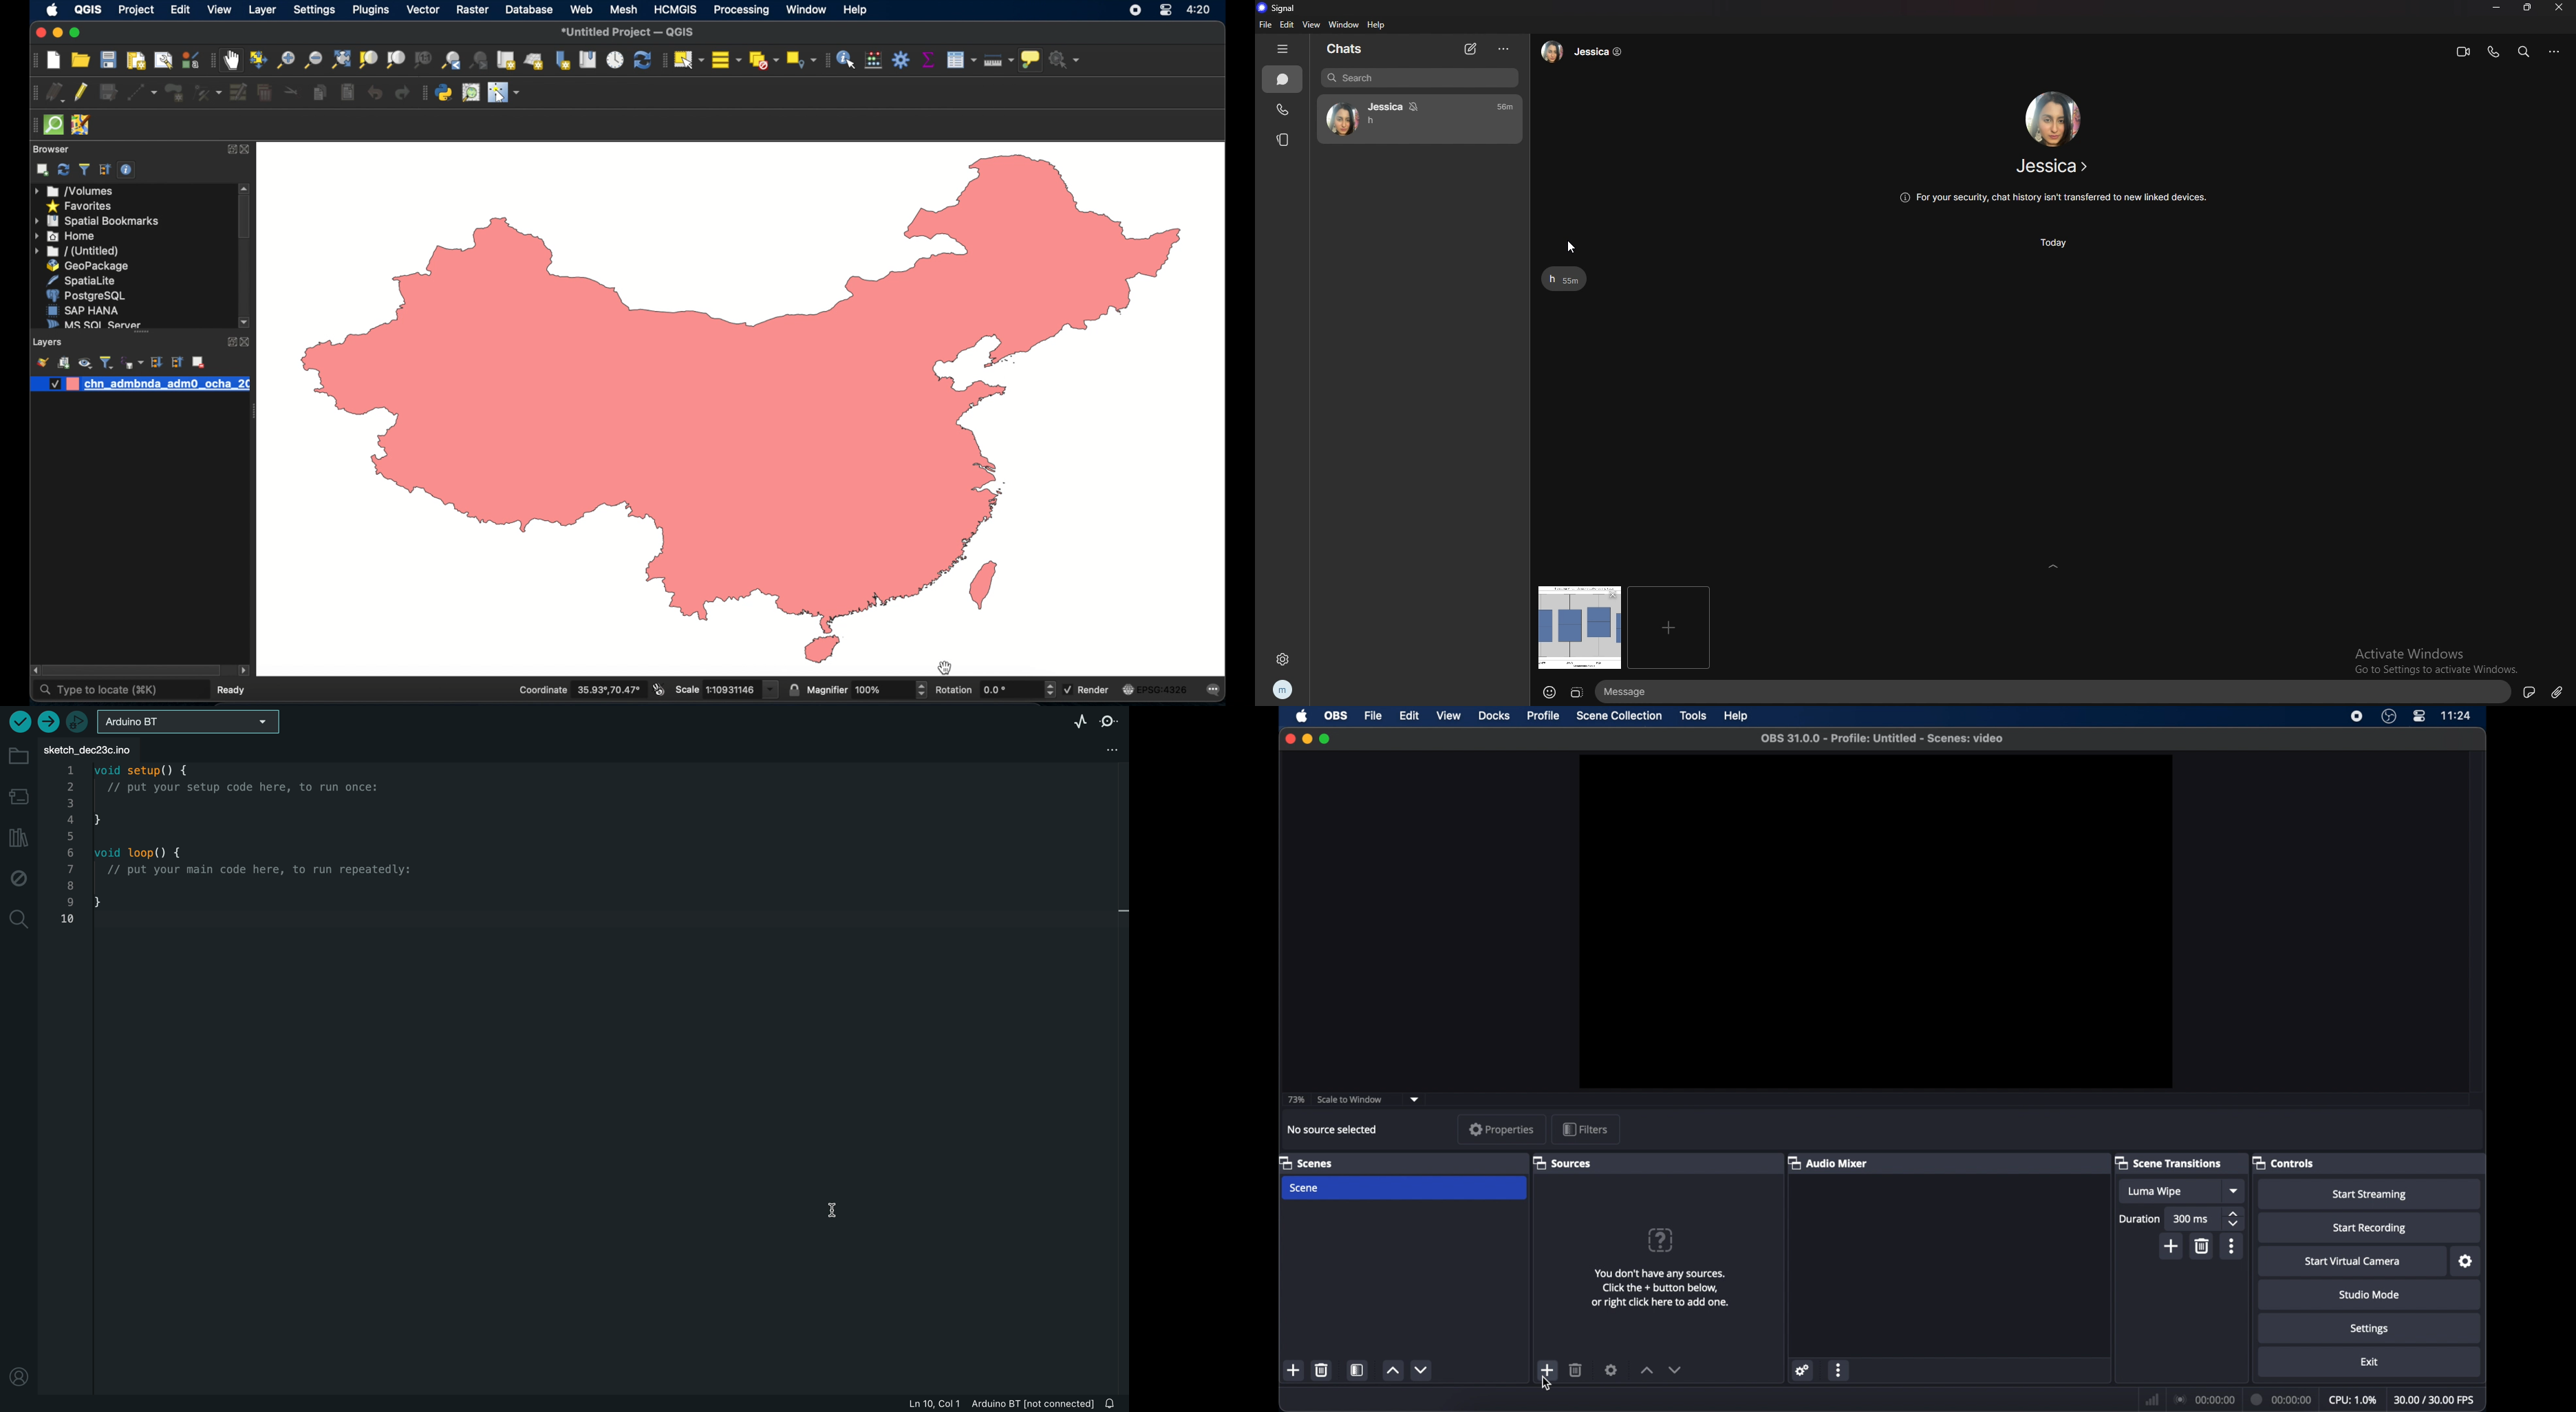 The height and width of the screenshot is (1428, 2576). Describe the element at coordinates (1828, 1162) in the screenshot. I see `audio mixer` at that location.